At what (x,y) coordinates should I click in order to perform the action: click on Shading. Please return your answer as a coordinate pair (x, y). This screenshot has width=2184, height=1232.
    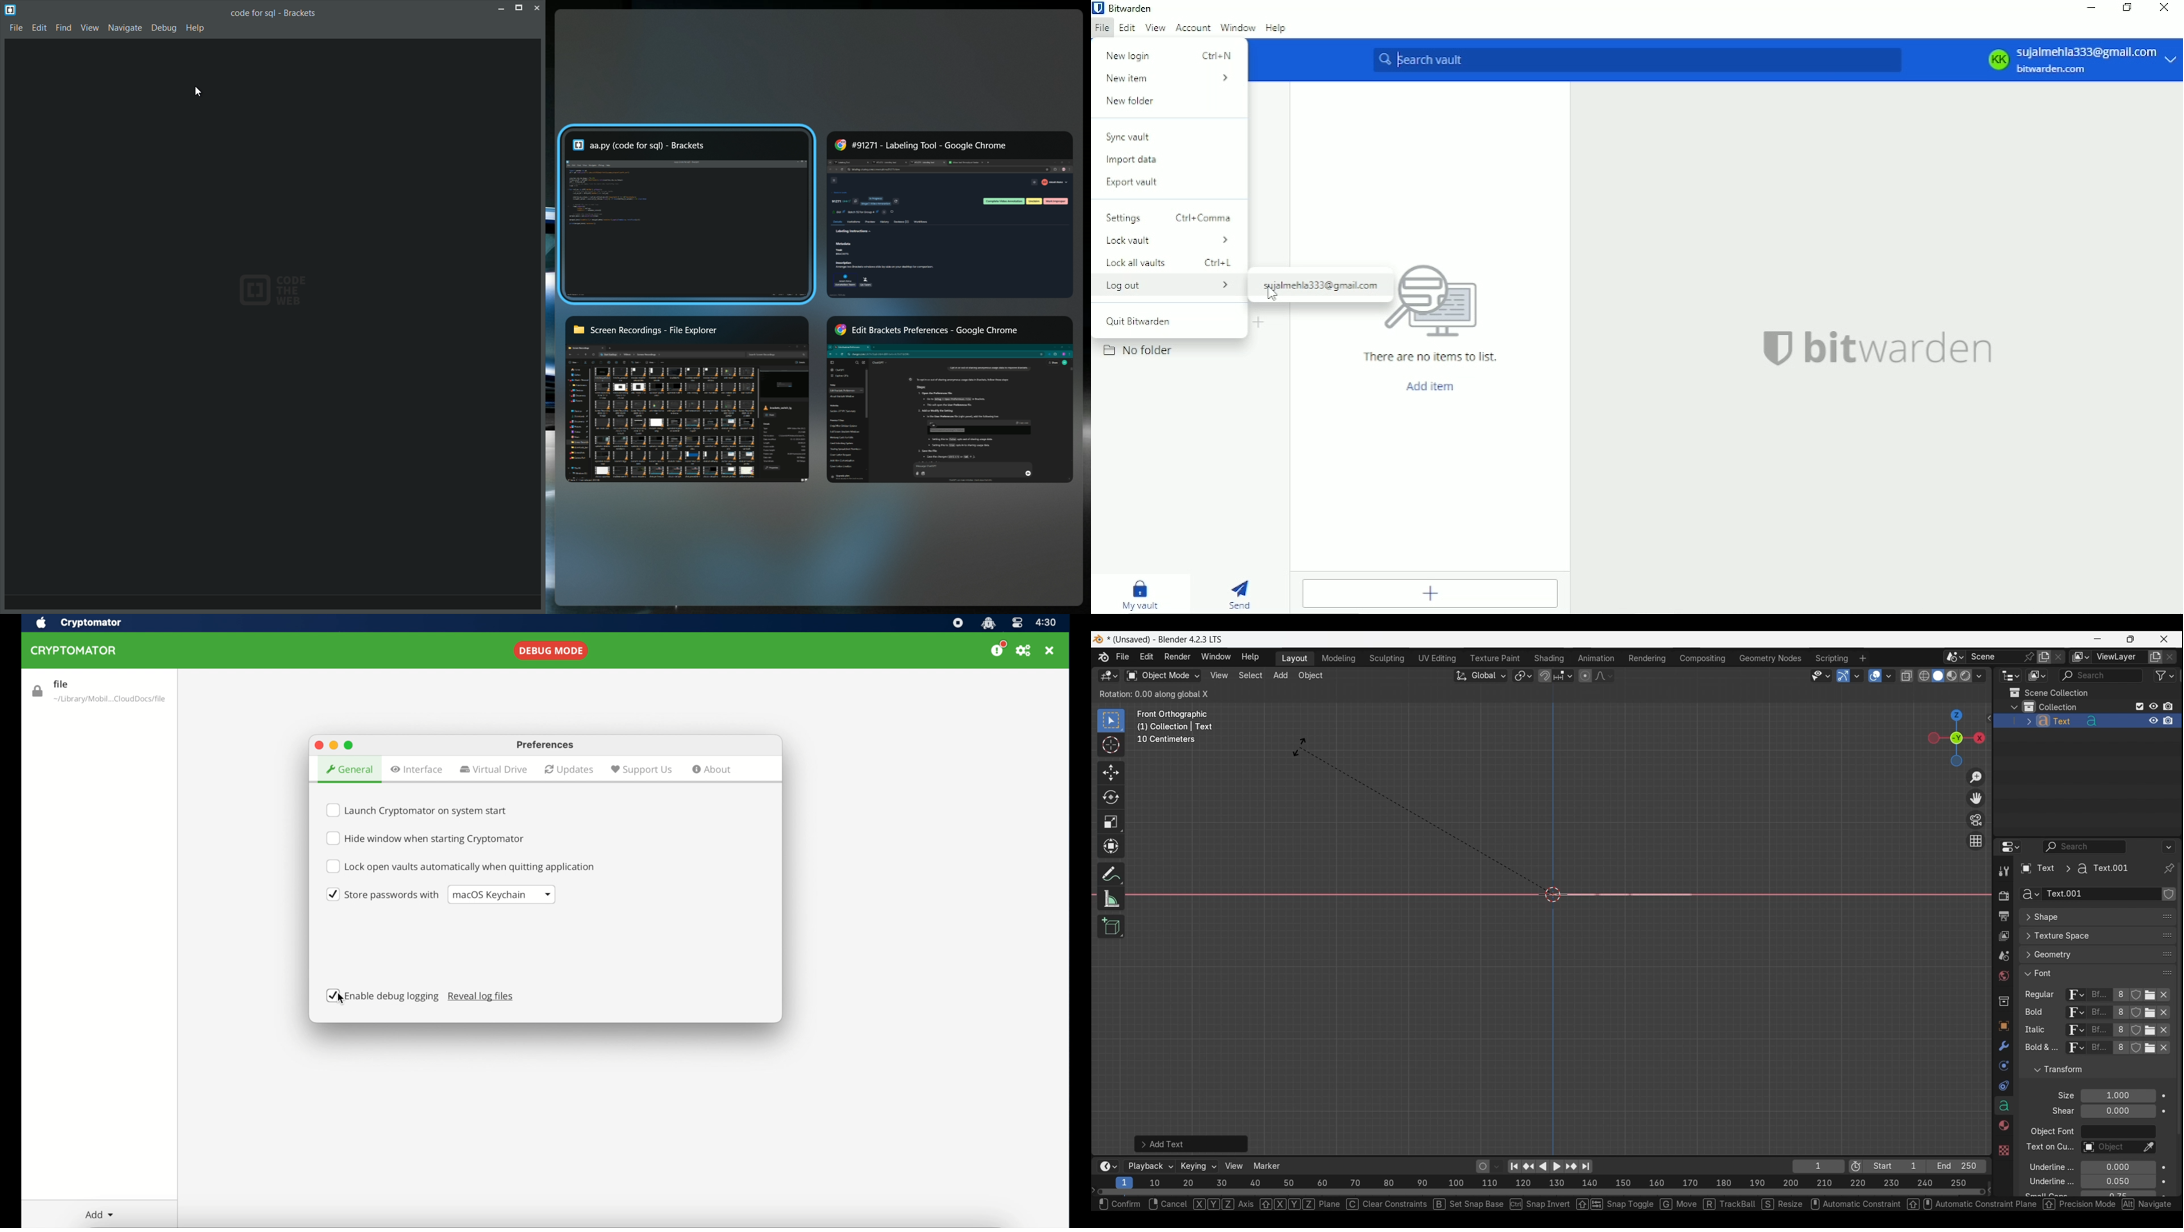
    Looking at the image, I should click on (1979, 676).